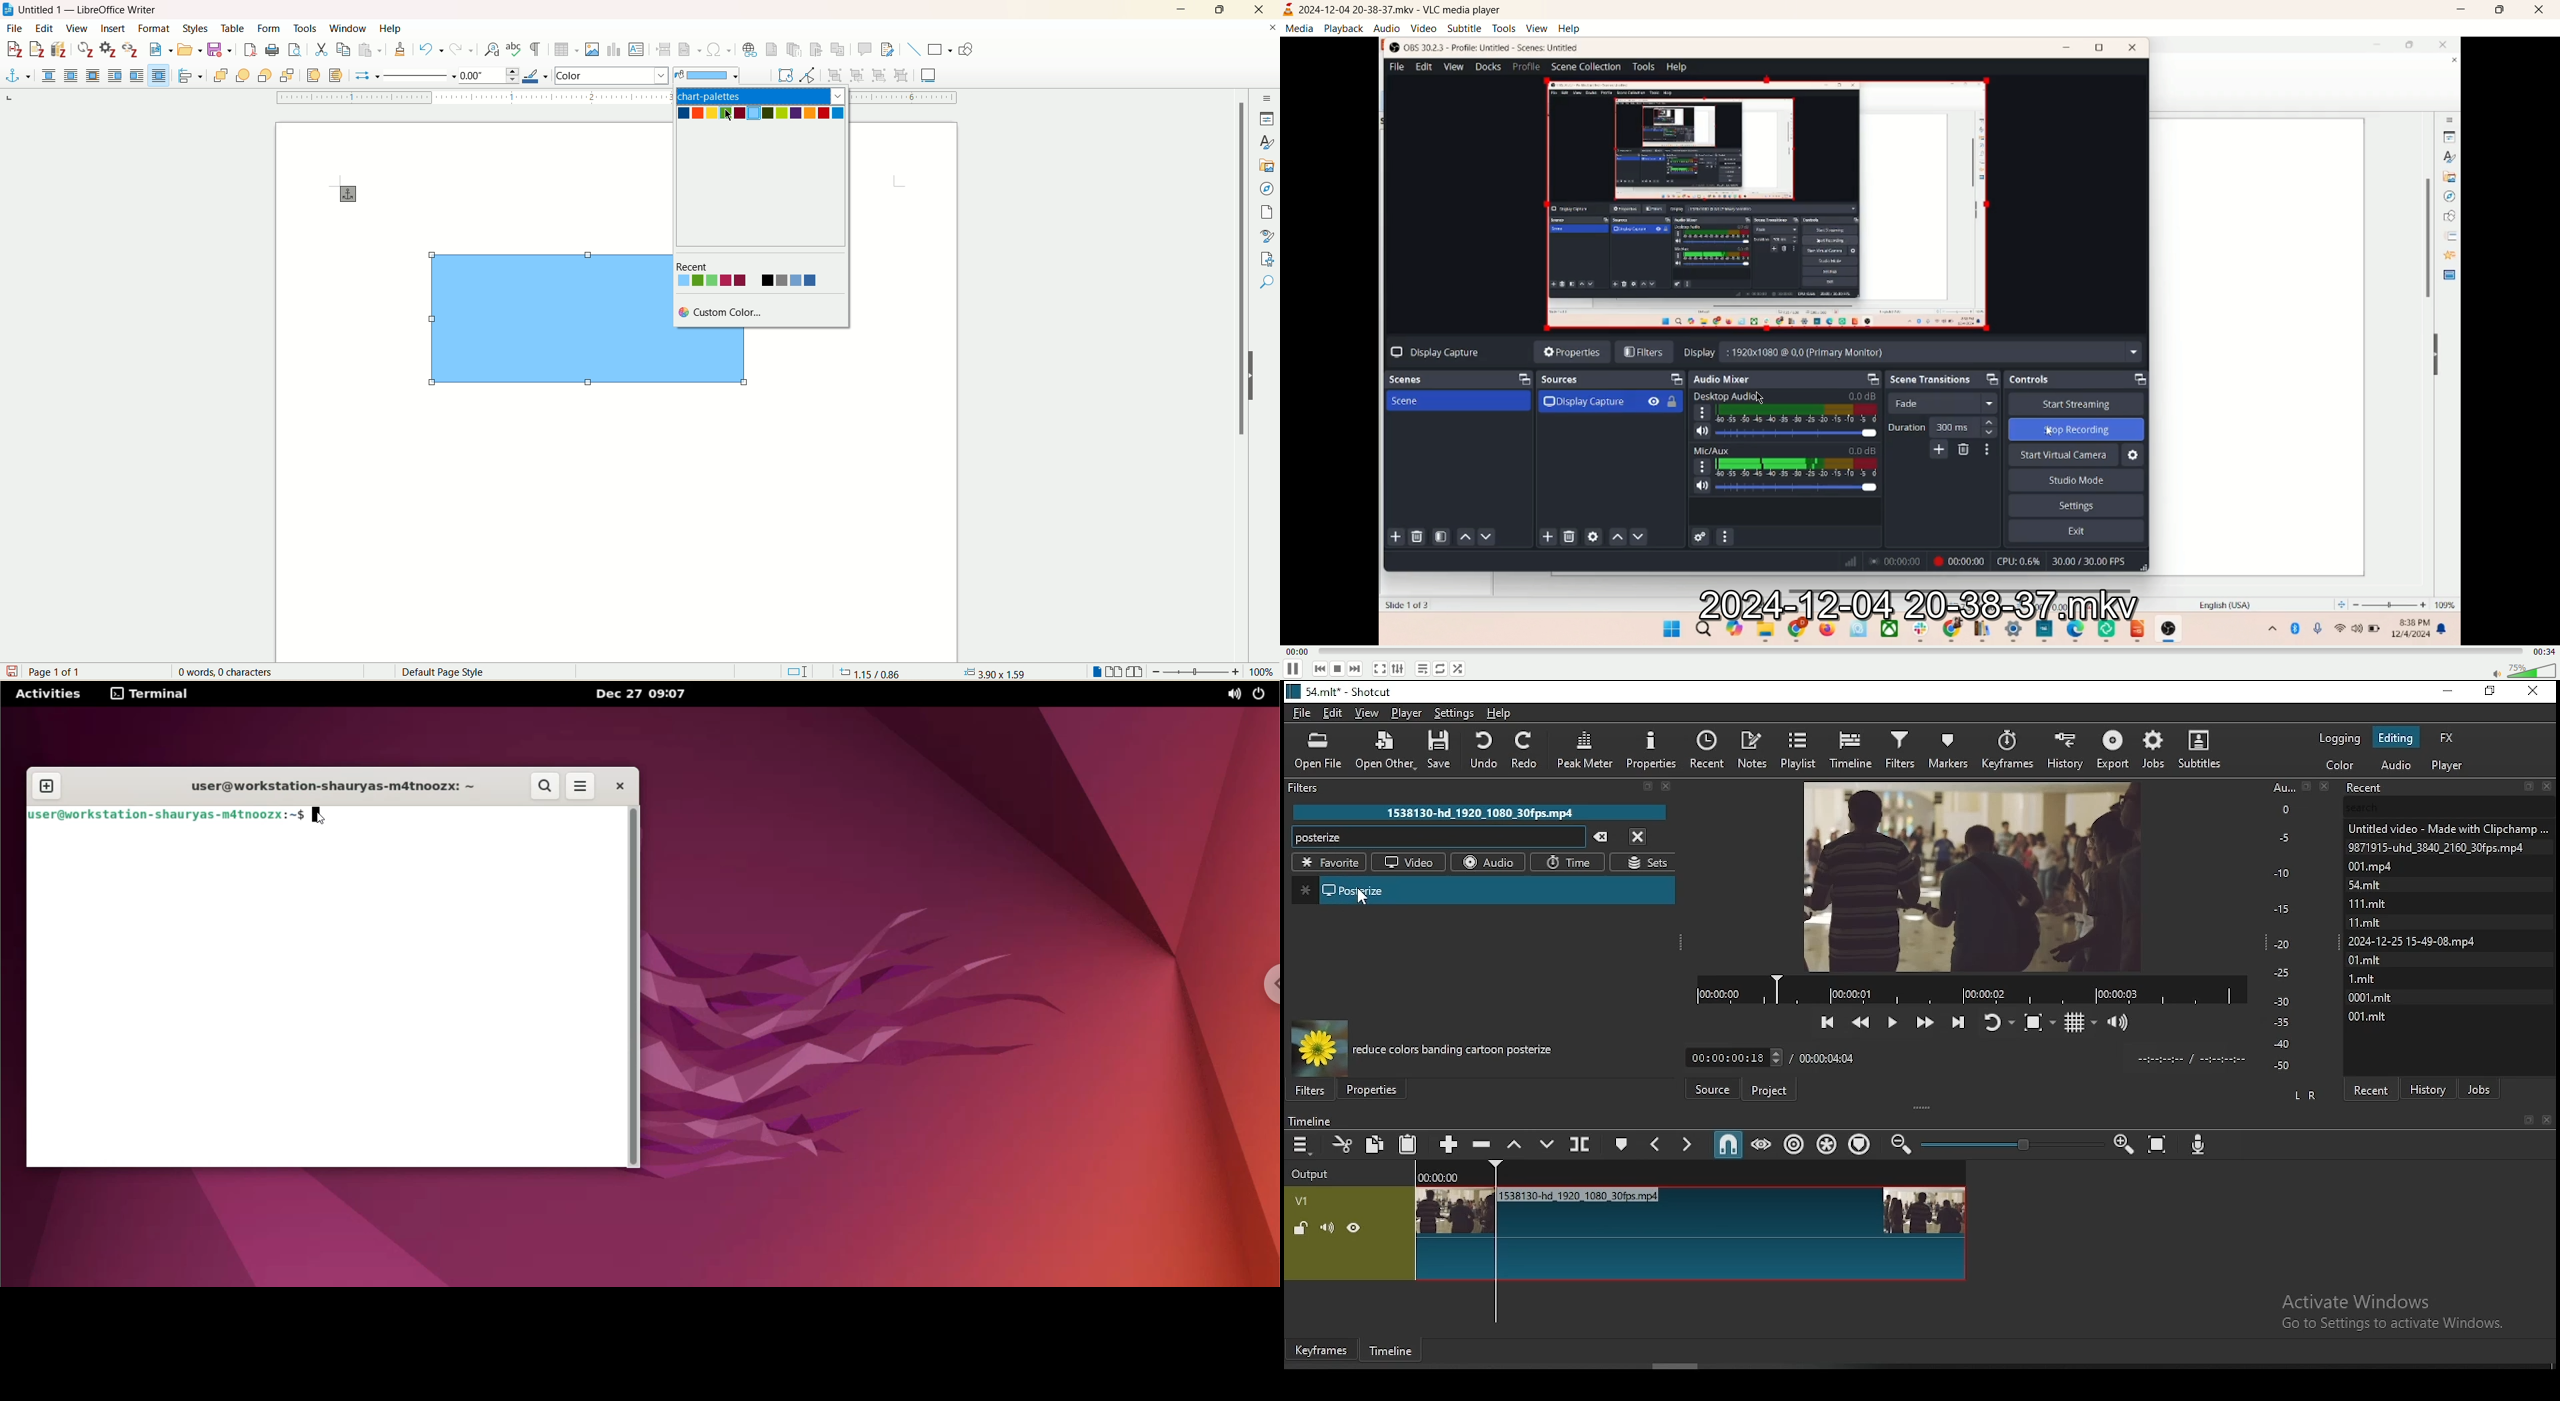  I want to click on exit group, so click(879, 75).